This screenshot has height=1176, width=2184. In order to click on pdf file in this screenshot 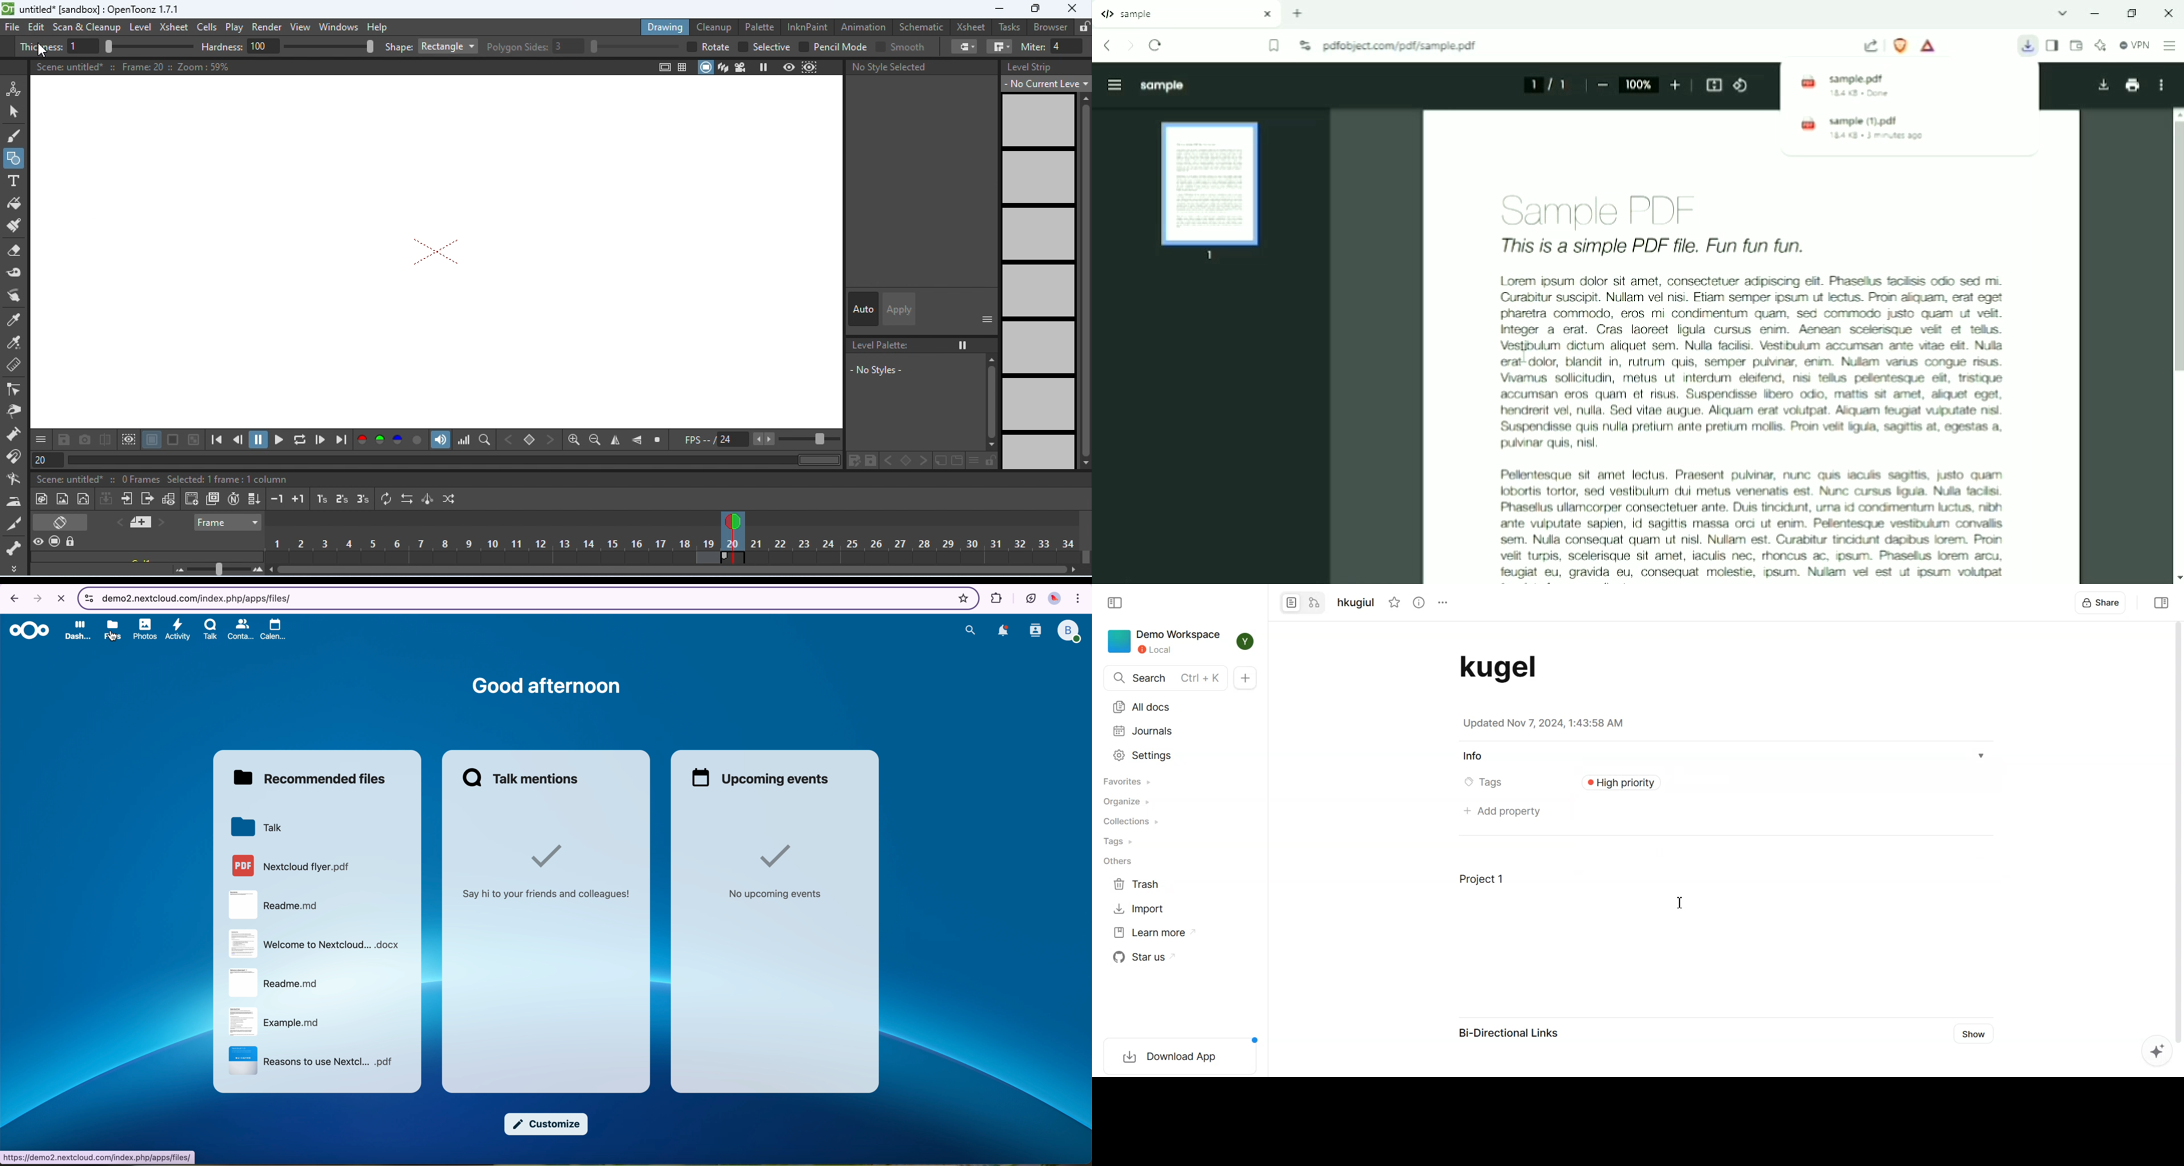, I will do `click(310, 1061)`.